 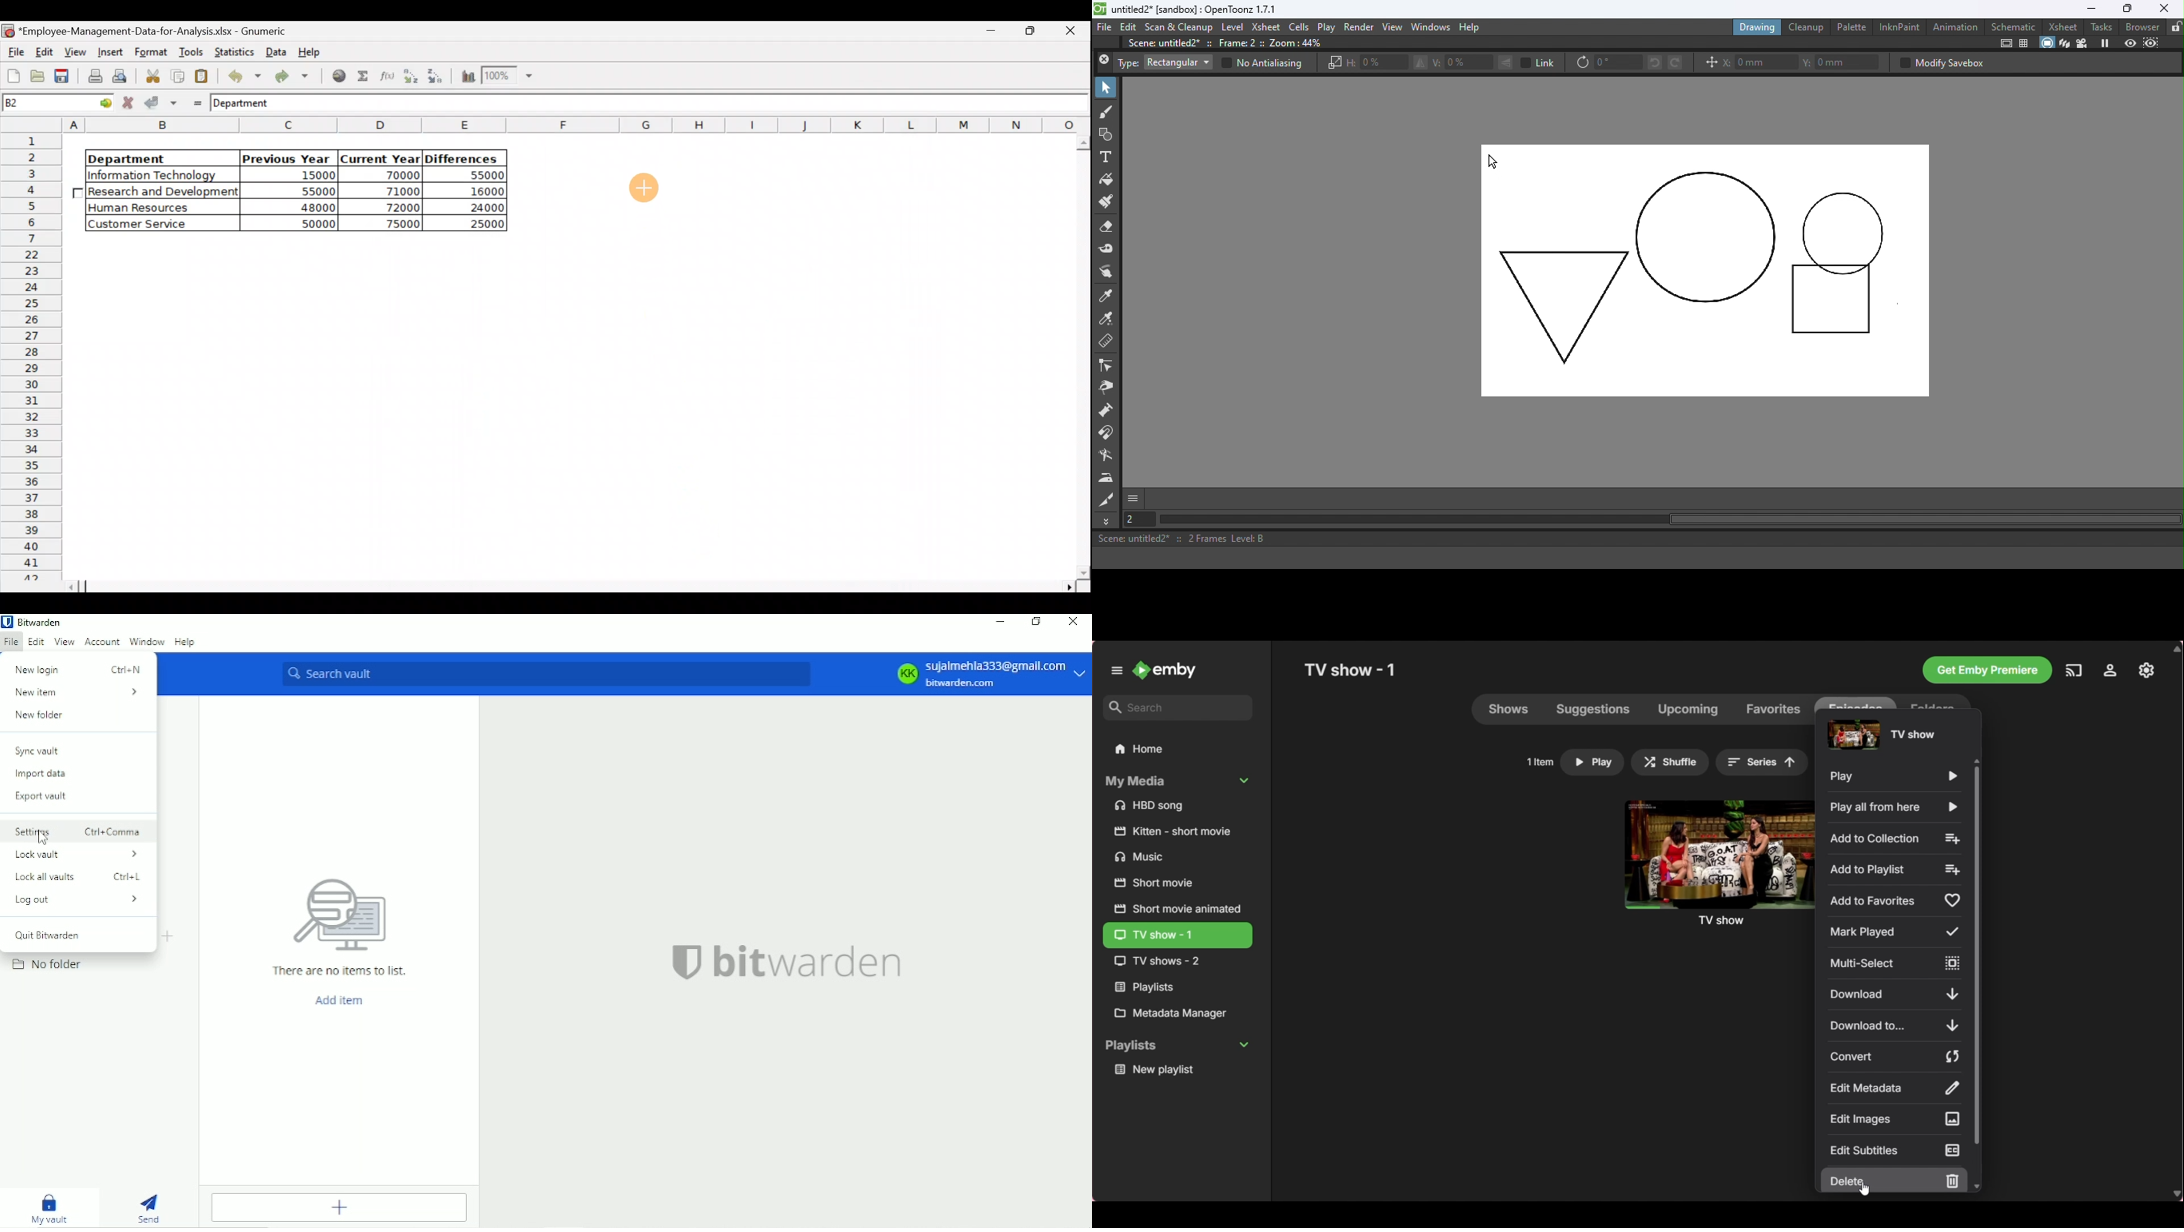 I want to click on Statistics, so click(x=235, y=51).